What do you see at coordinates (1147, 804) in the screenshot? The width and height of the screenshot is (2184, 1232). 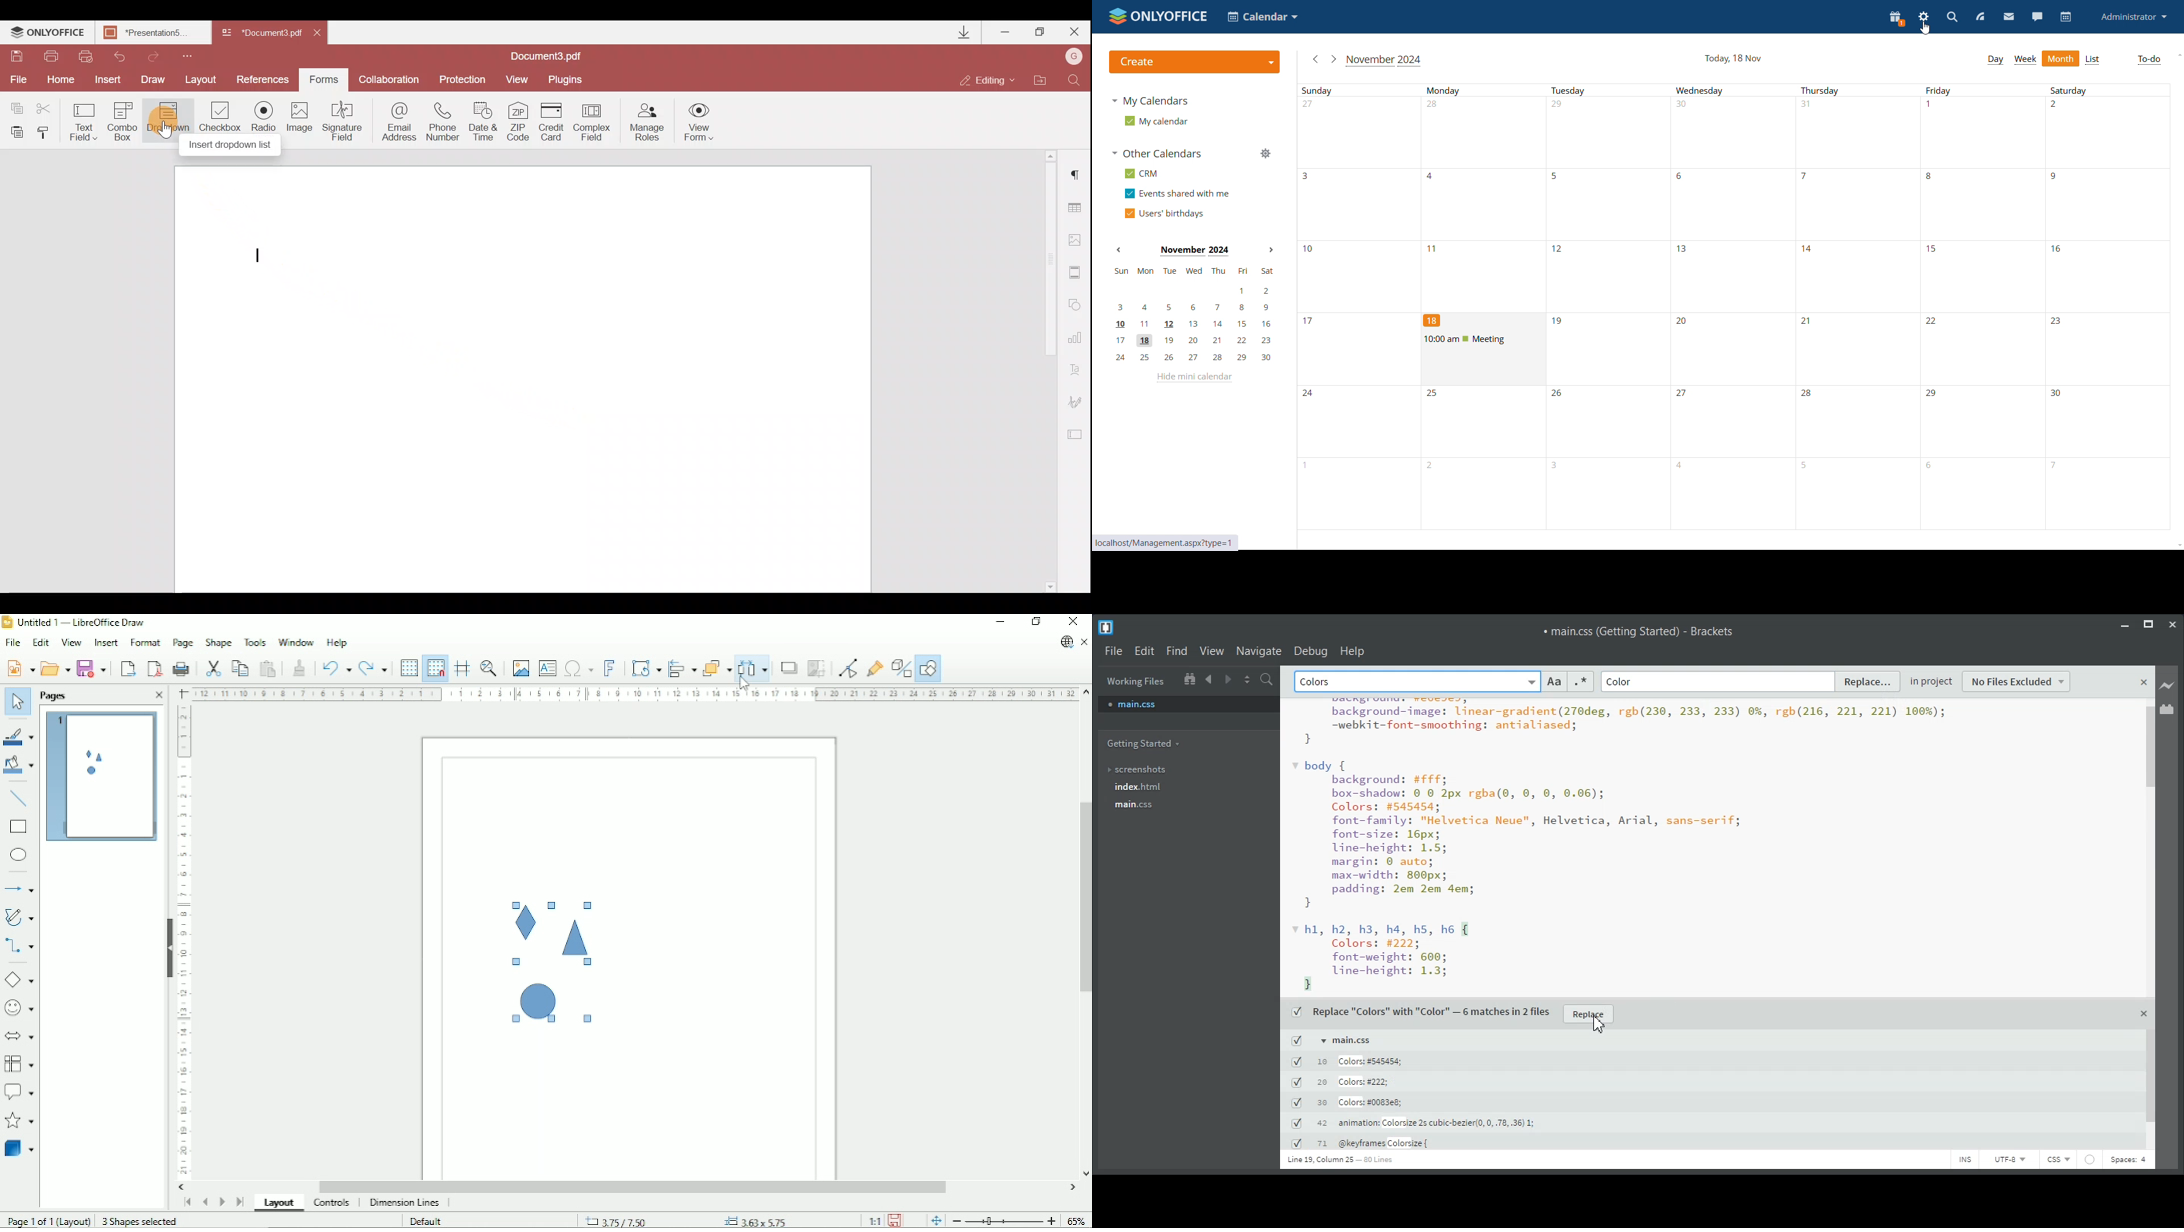 I see `main.css` at bounding box center [1147, 804].